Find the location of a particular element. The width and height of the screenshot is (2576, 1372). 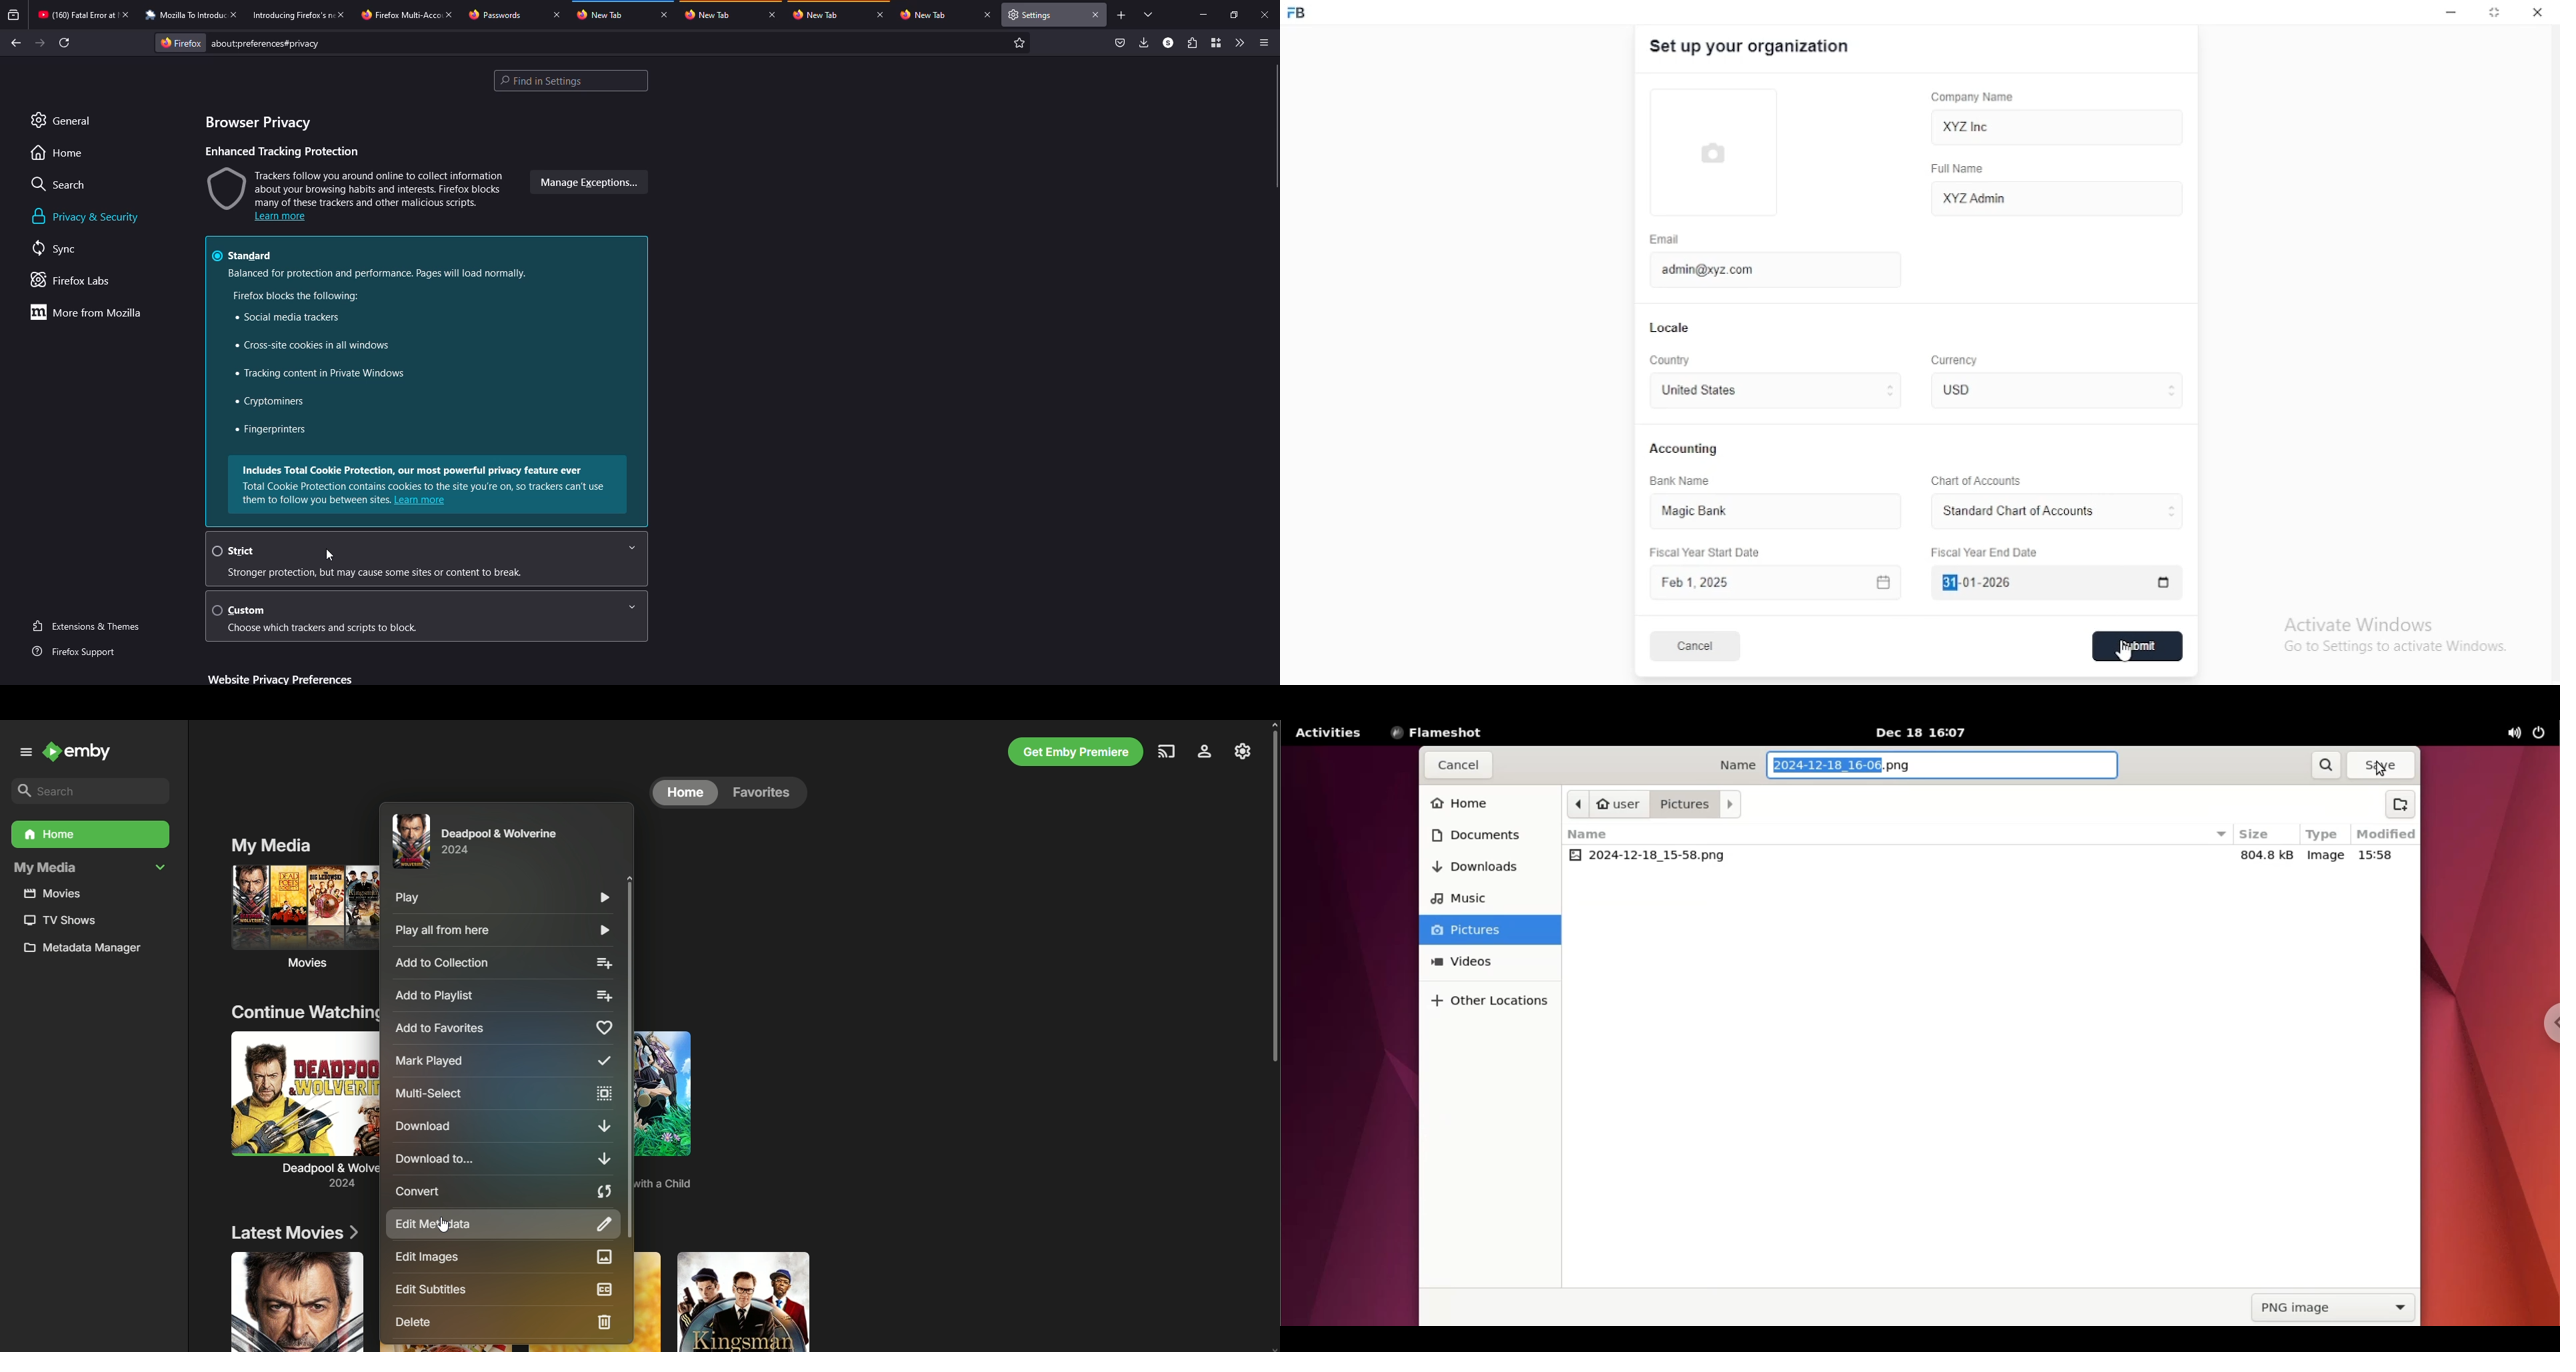

info is located at coordinates (316, 500).